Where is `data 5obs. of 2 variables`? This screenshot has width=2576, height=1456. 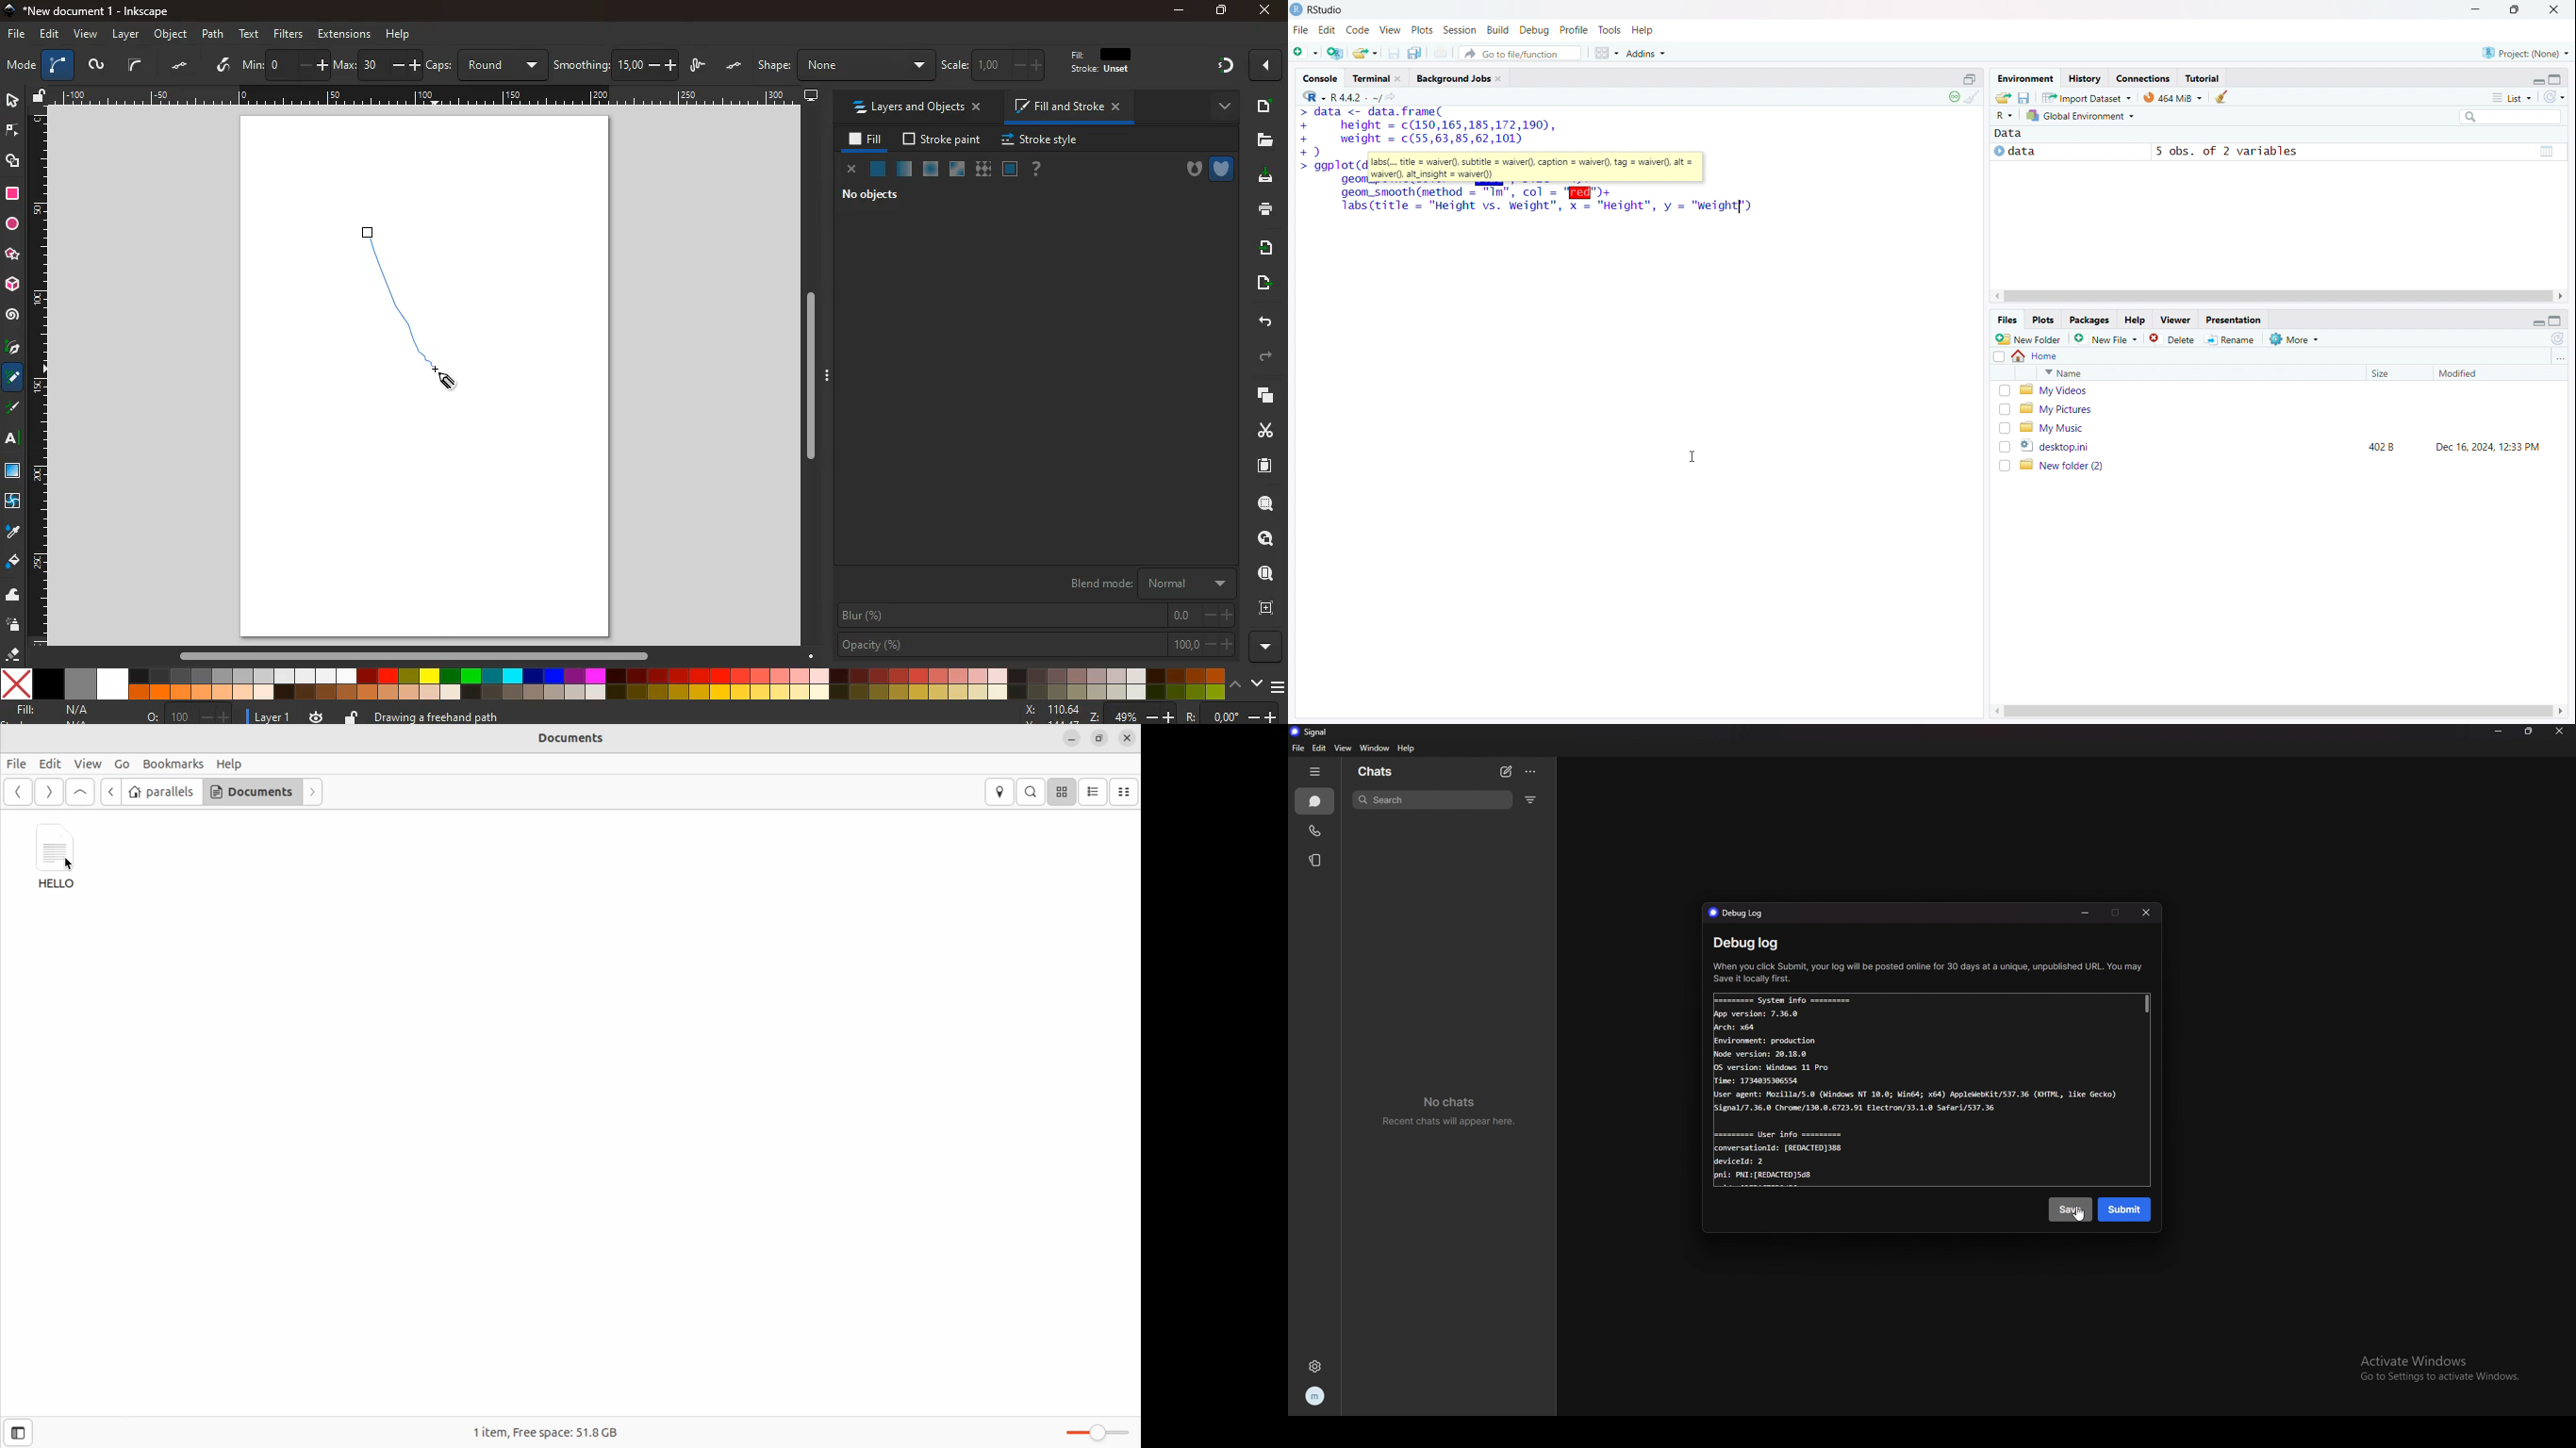 data 5obs. of 2 variables is located at coordinates (2277, 153).